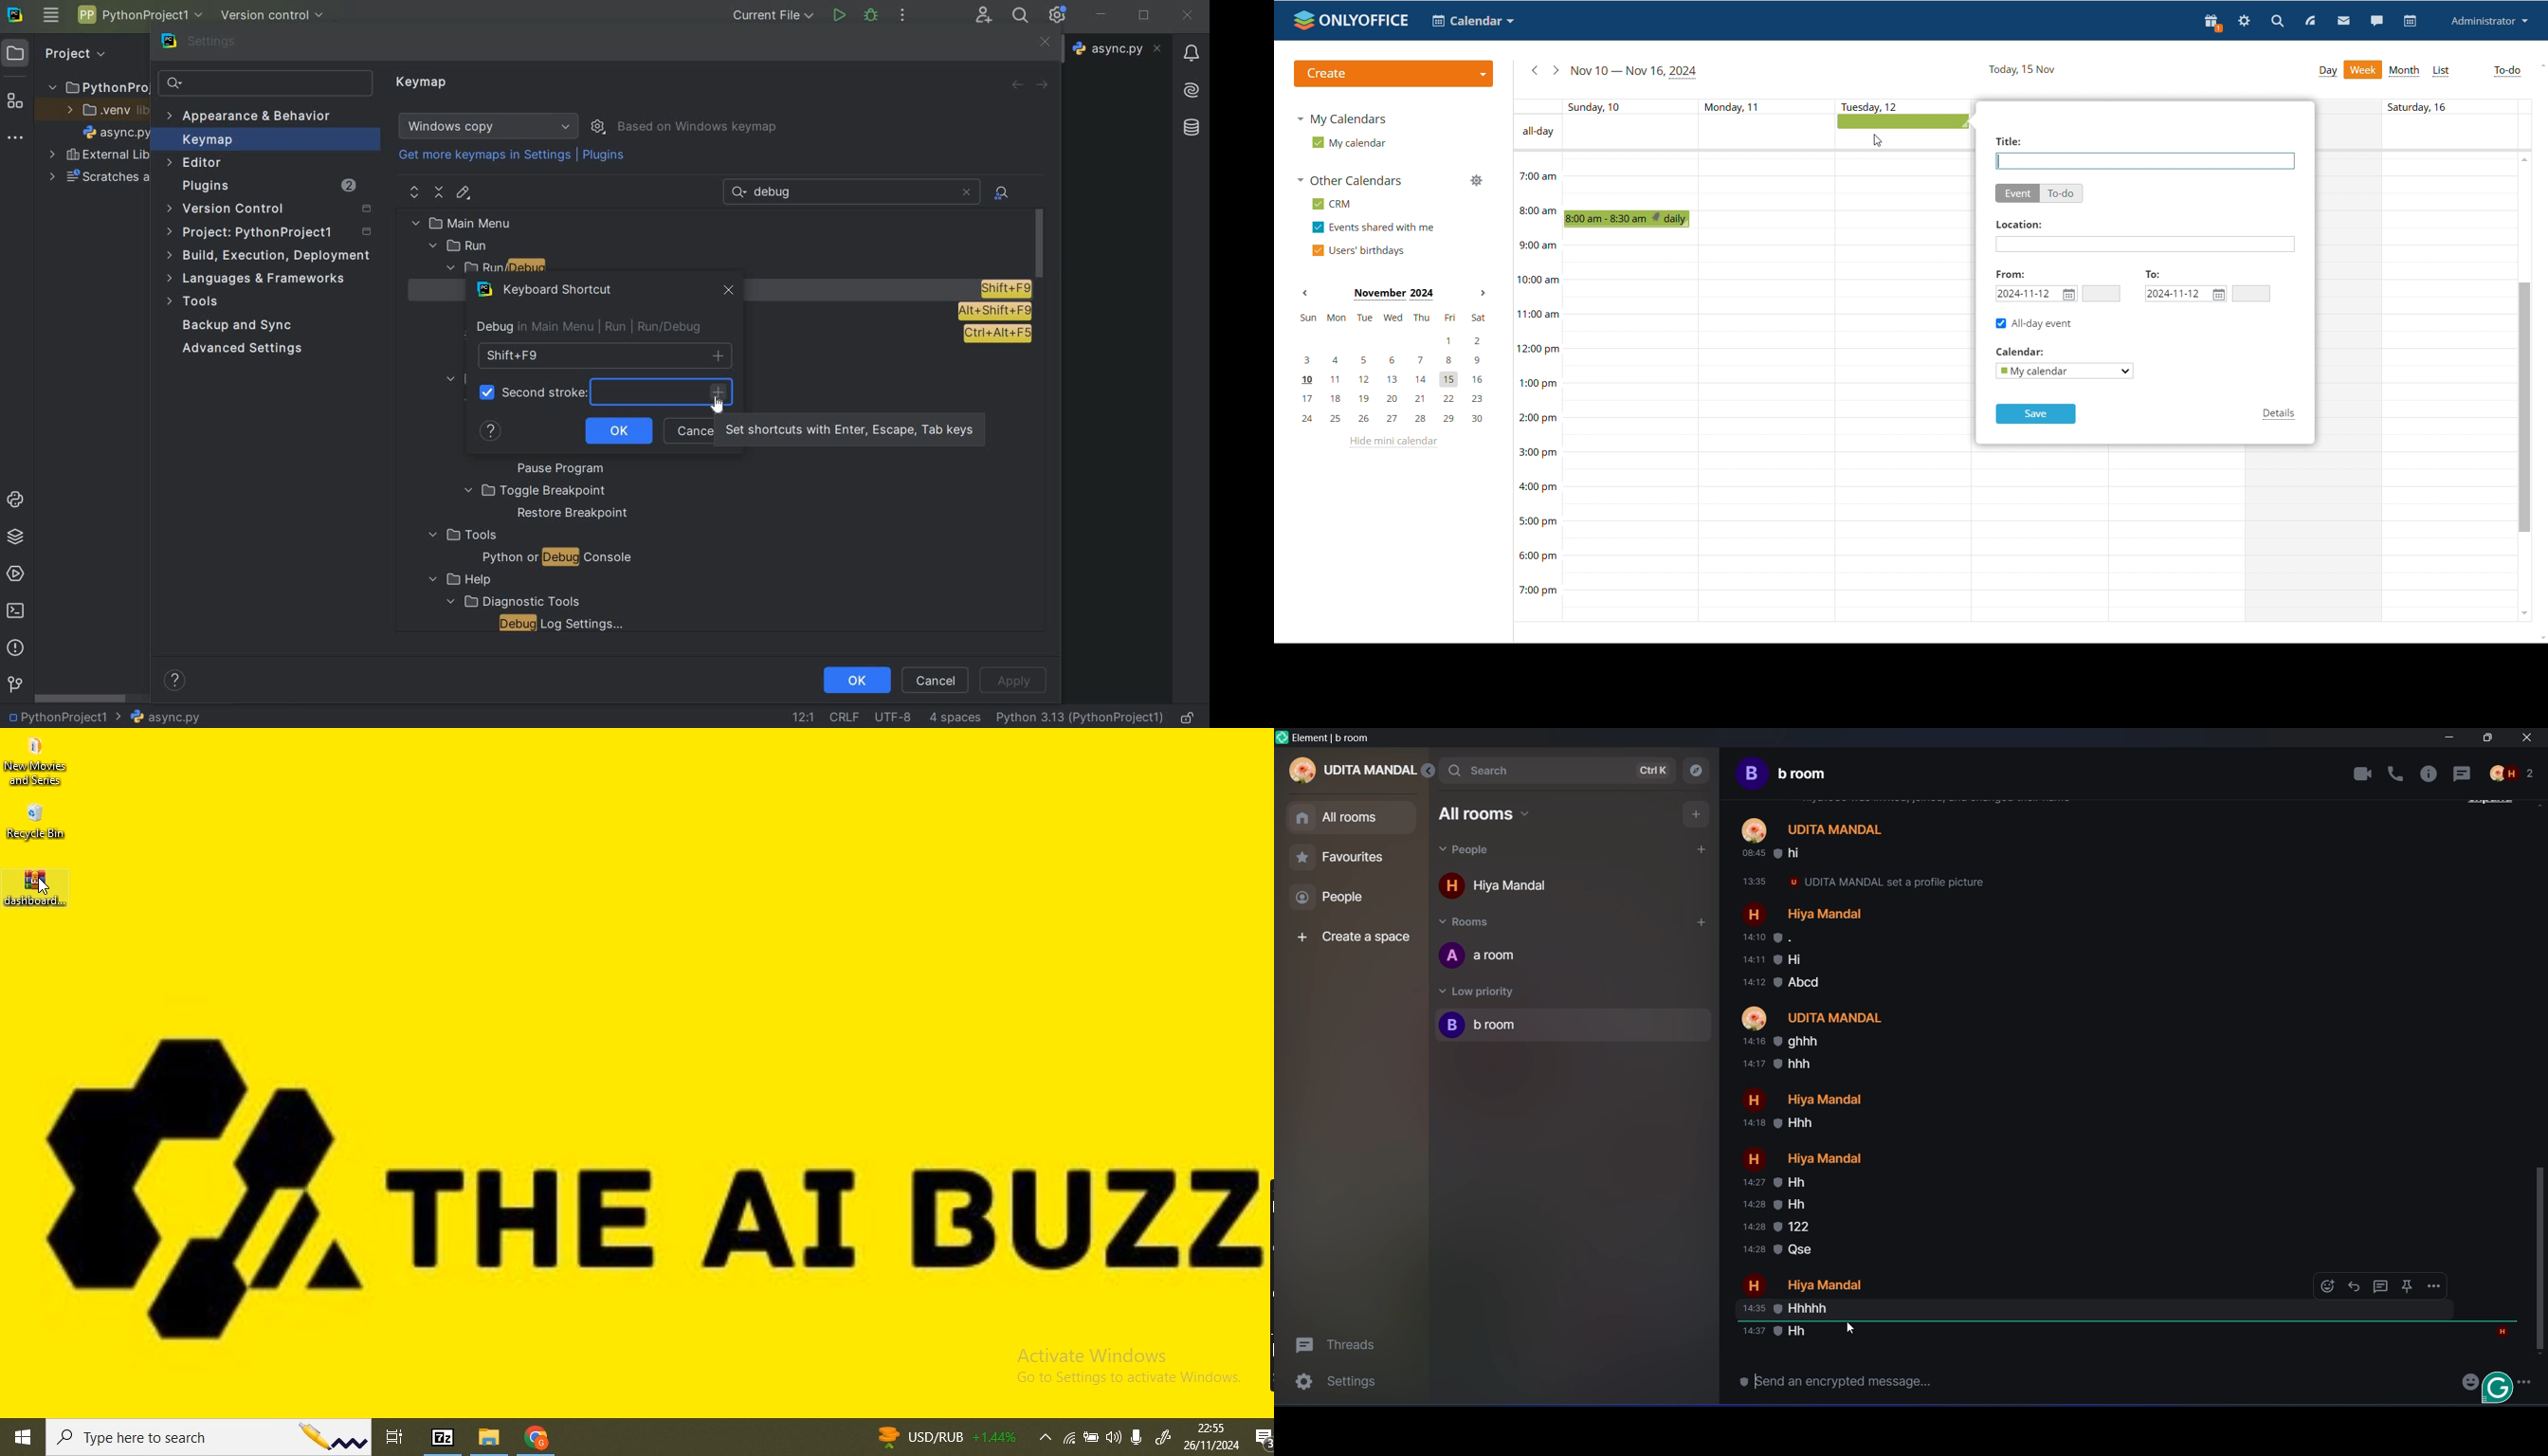 The height and width of the screenshot is (1456, 2548). Describe the element at coordinates (2531, 739) in the screenshot. I see `Close ` at that location.